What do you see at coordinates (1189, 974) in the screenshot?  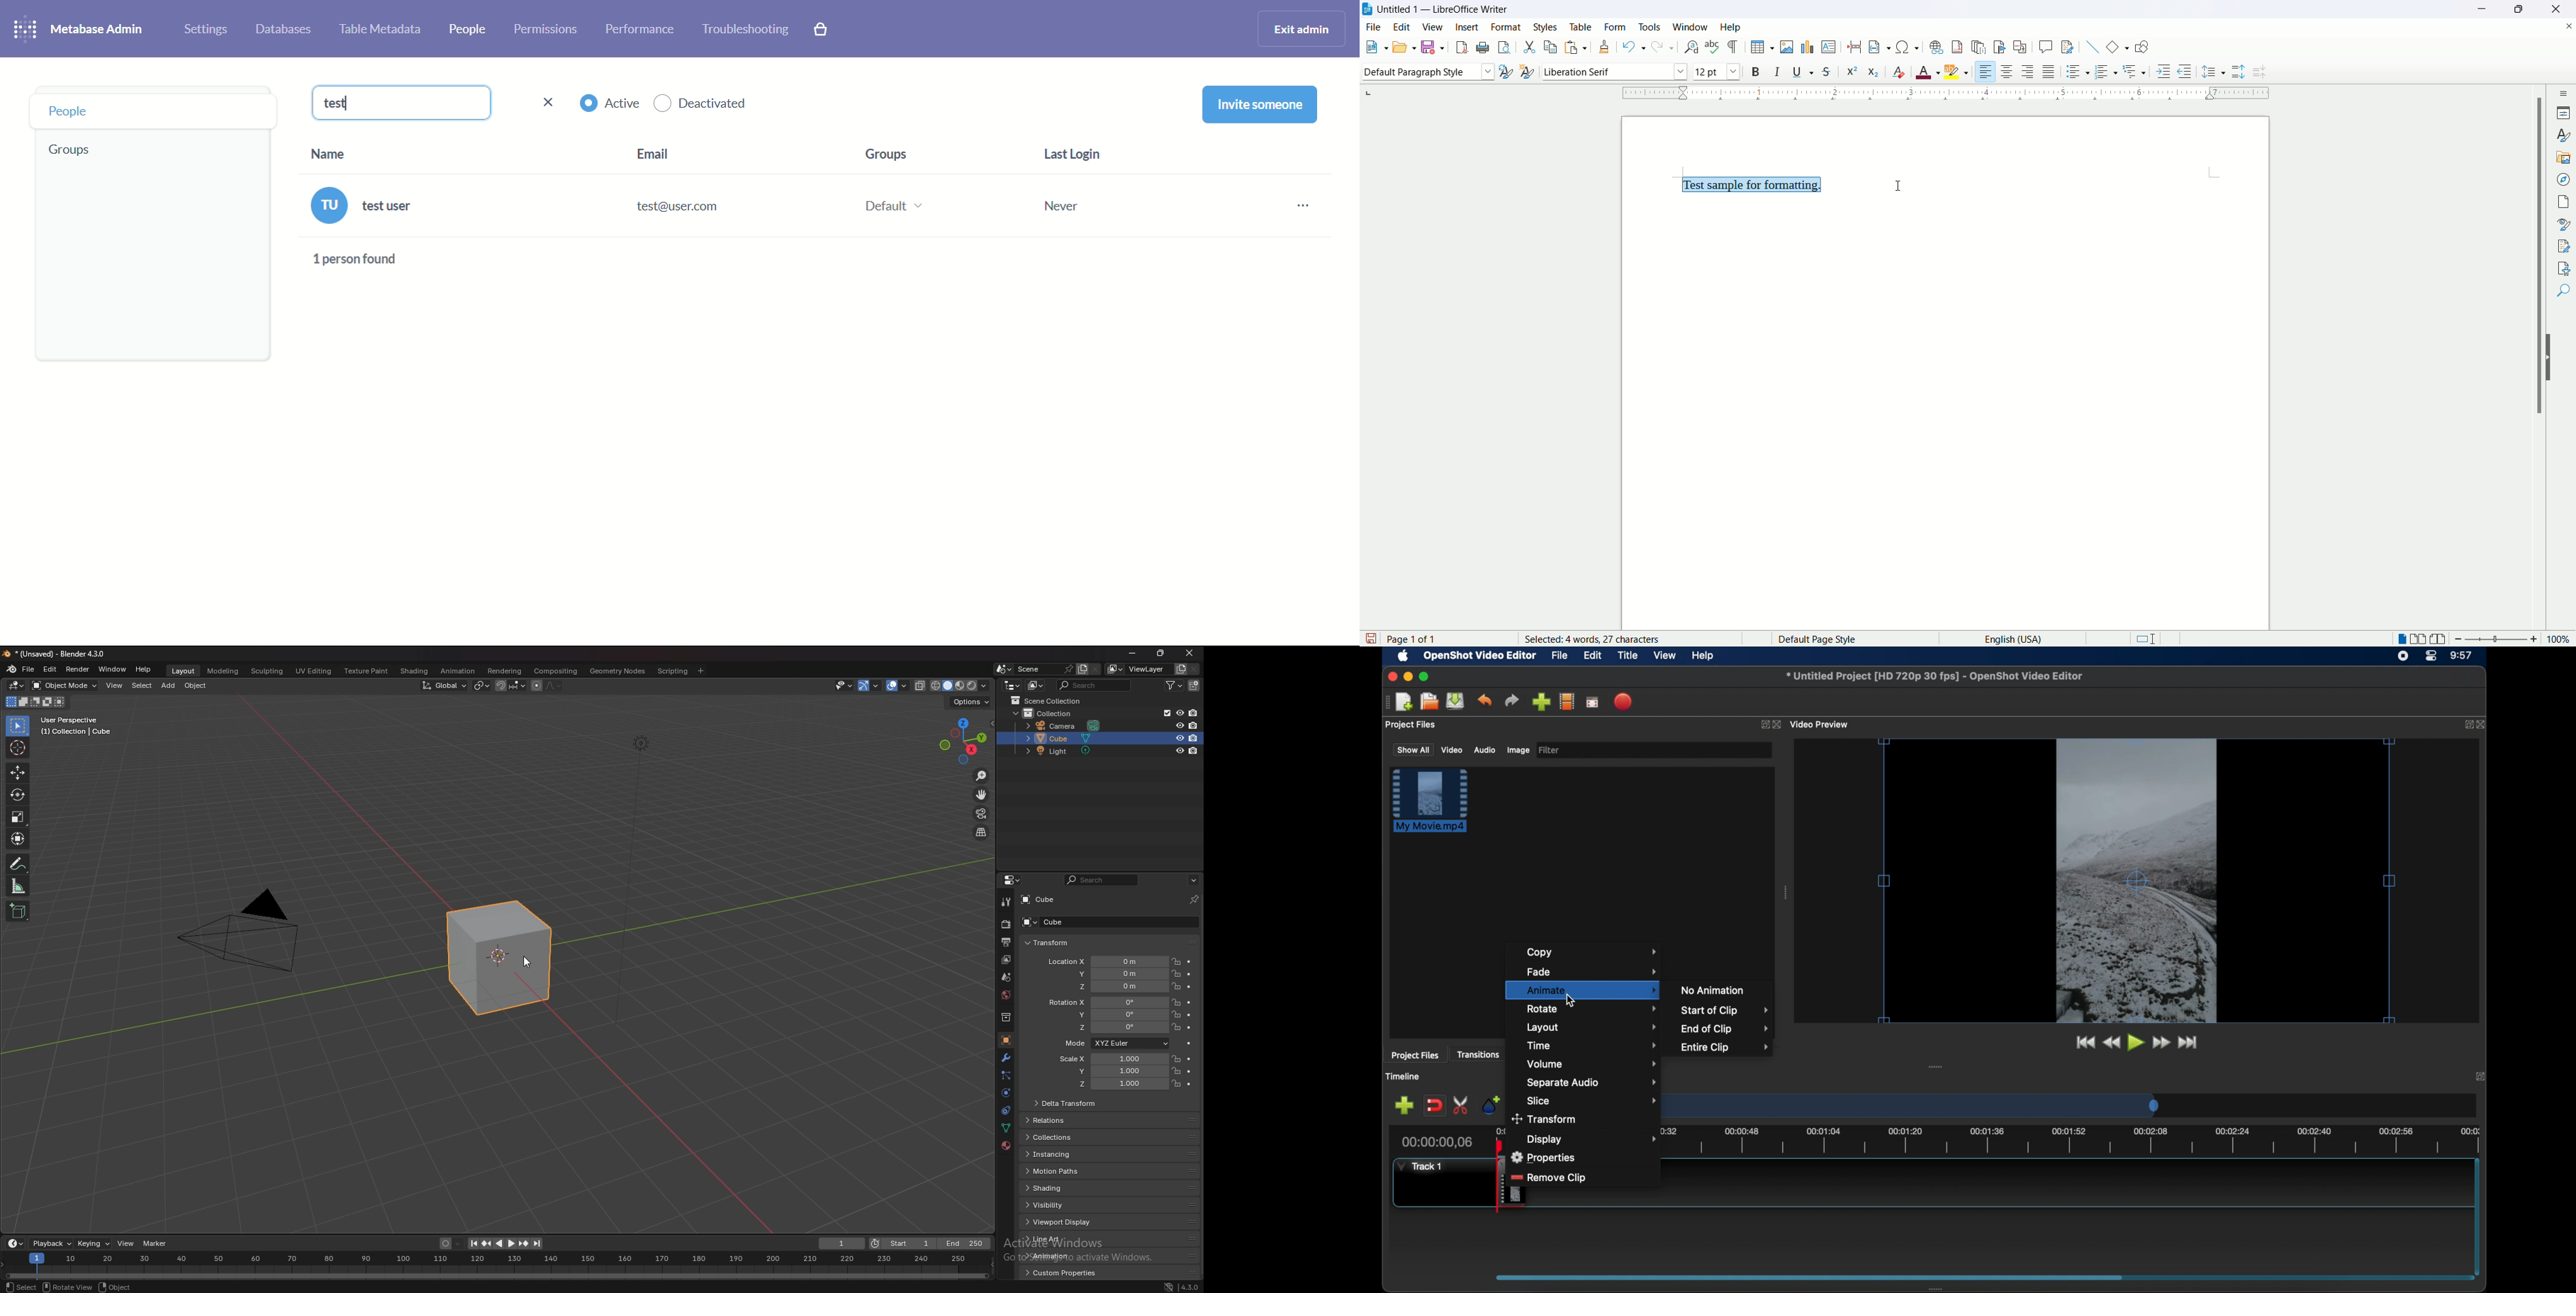 I see `animate property` at bounding box center [1189, 974].